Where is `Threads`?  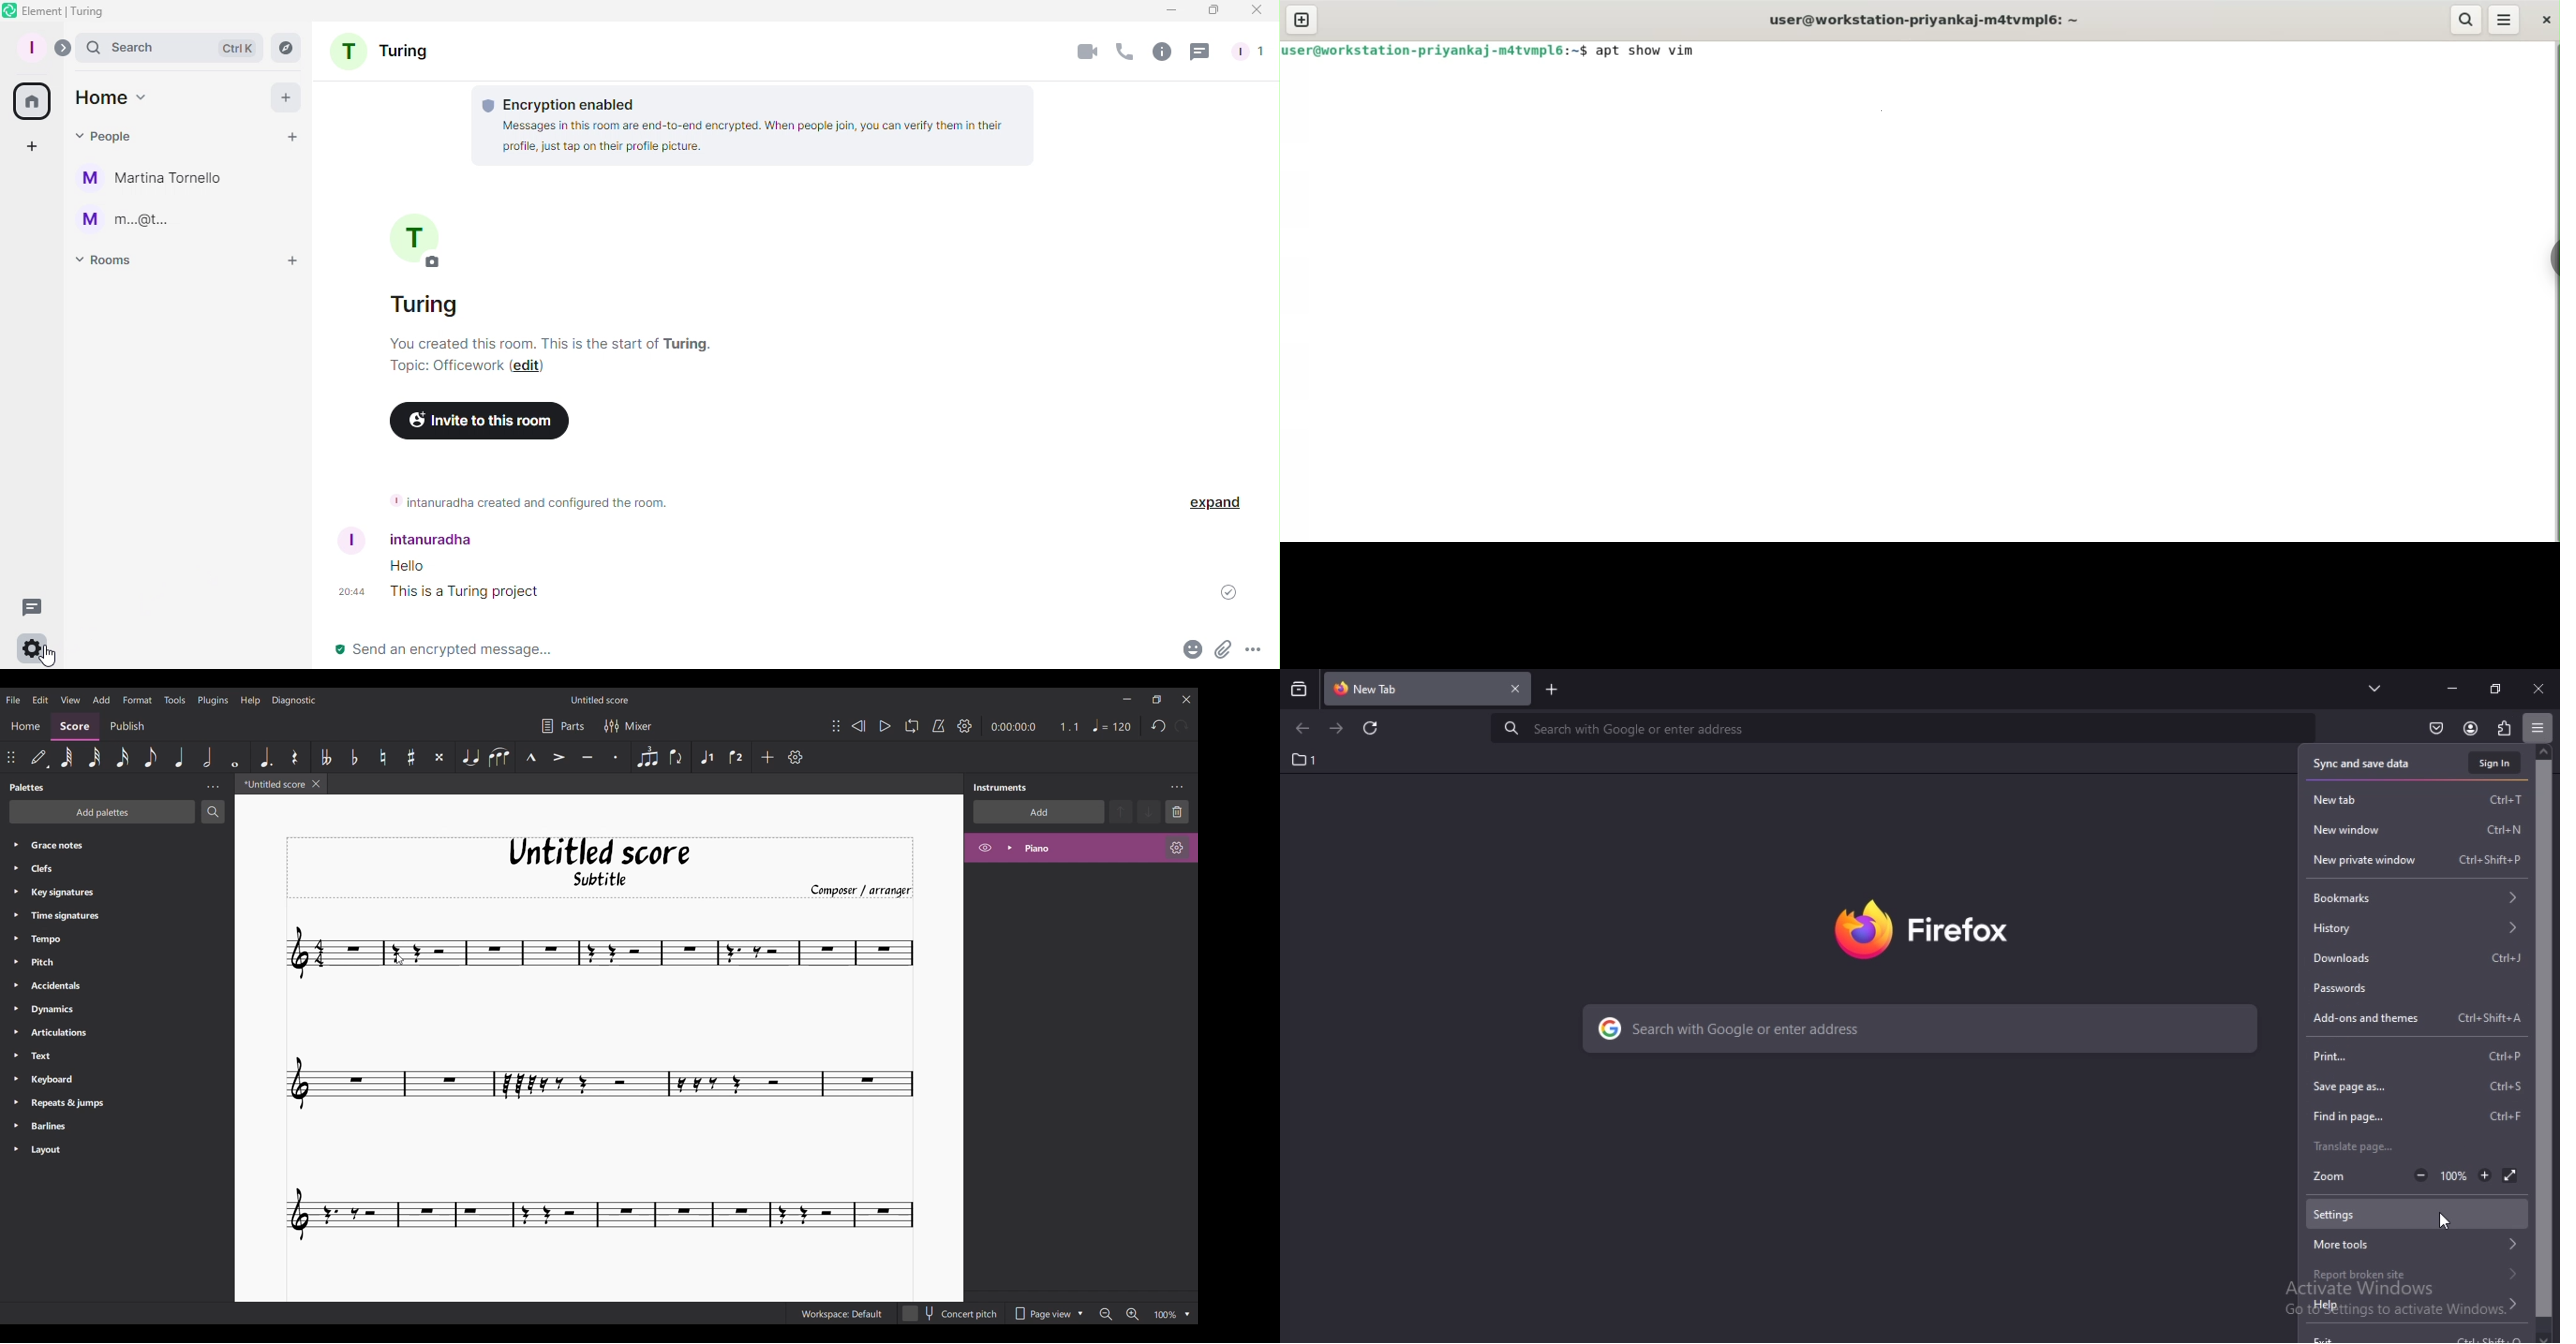
Threads is located at coordinates (36, 606).